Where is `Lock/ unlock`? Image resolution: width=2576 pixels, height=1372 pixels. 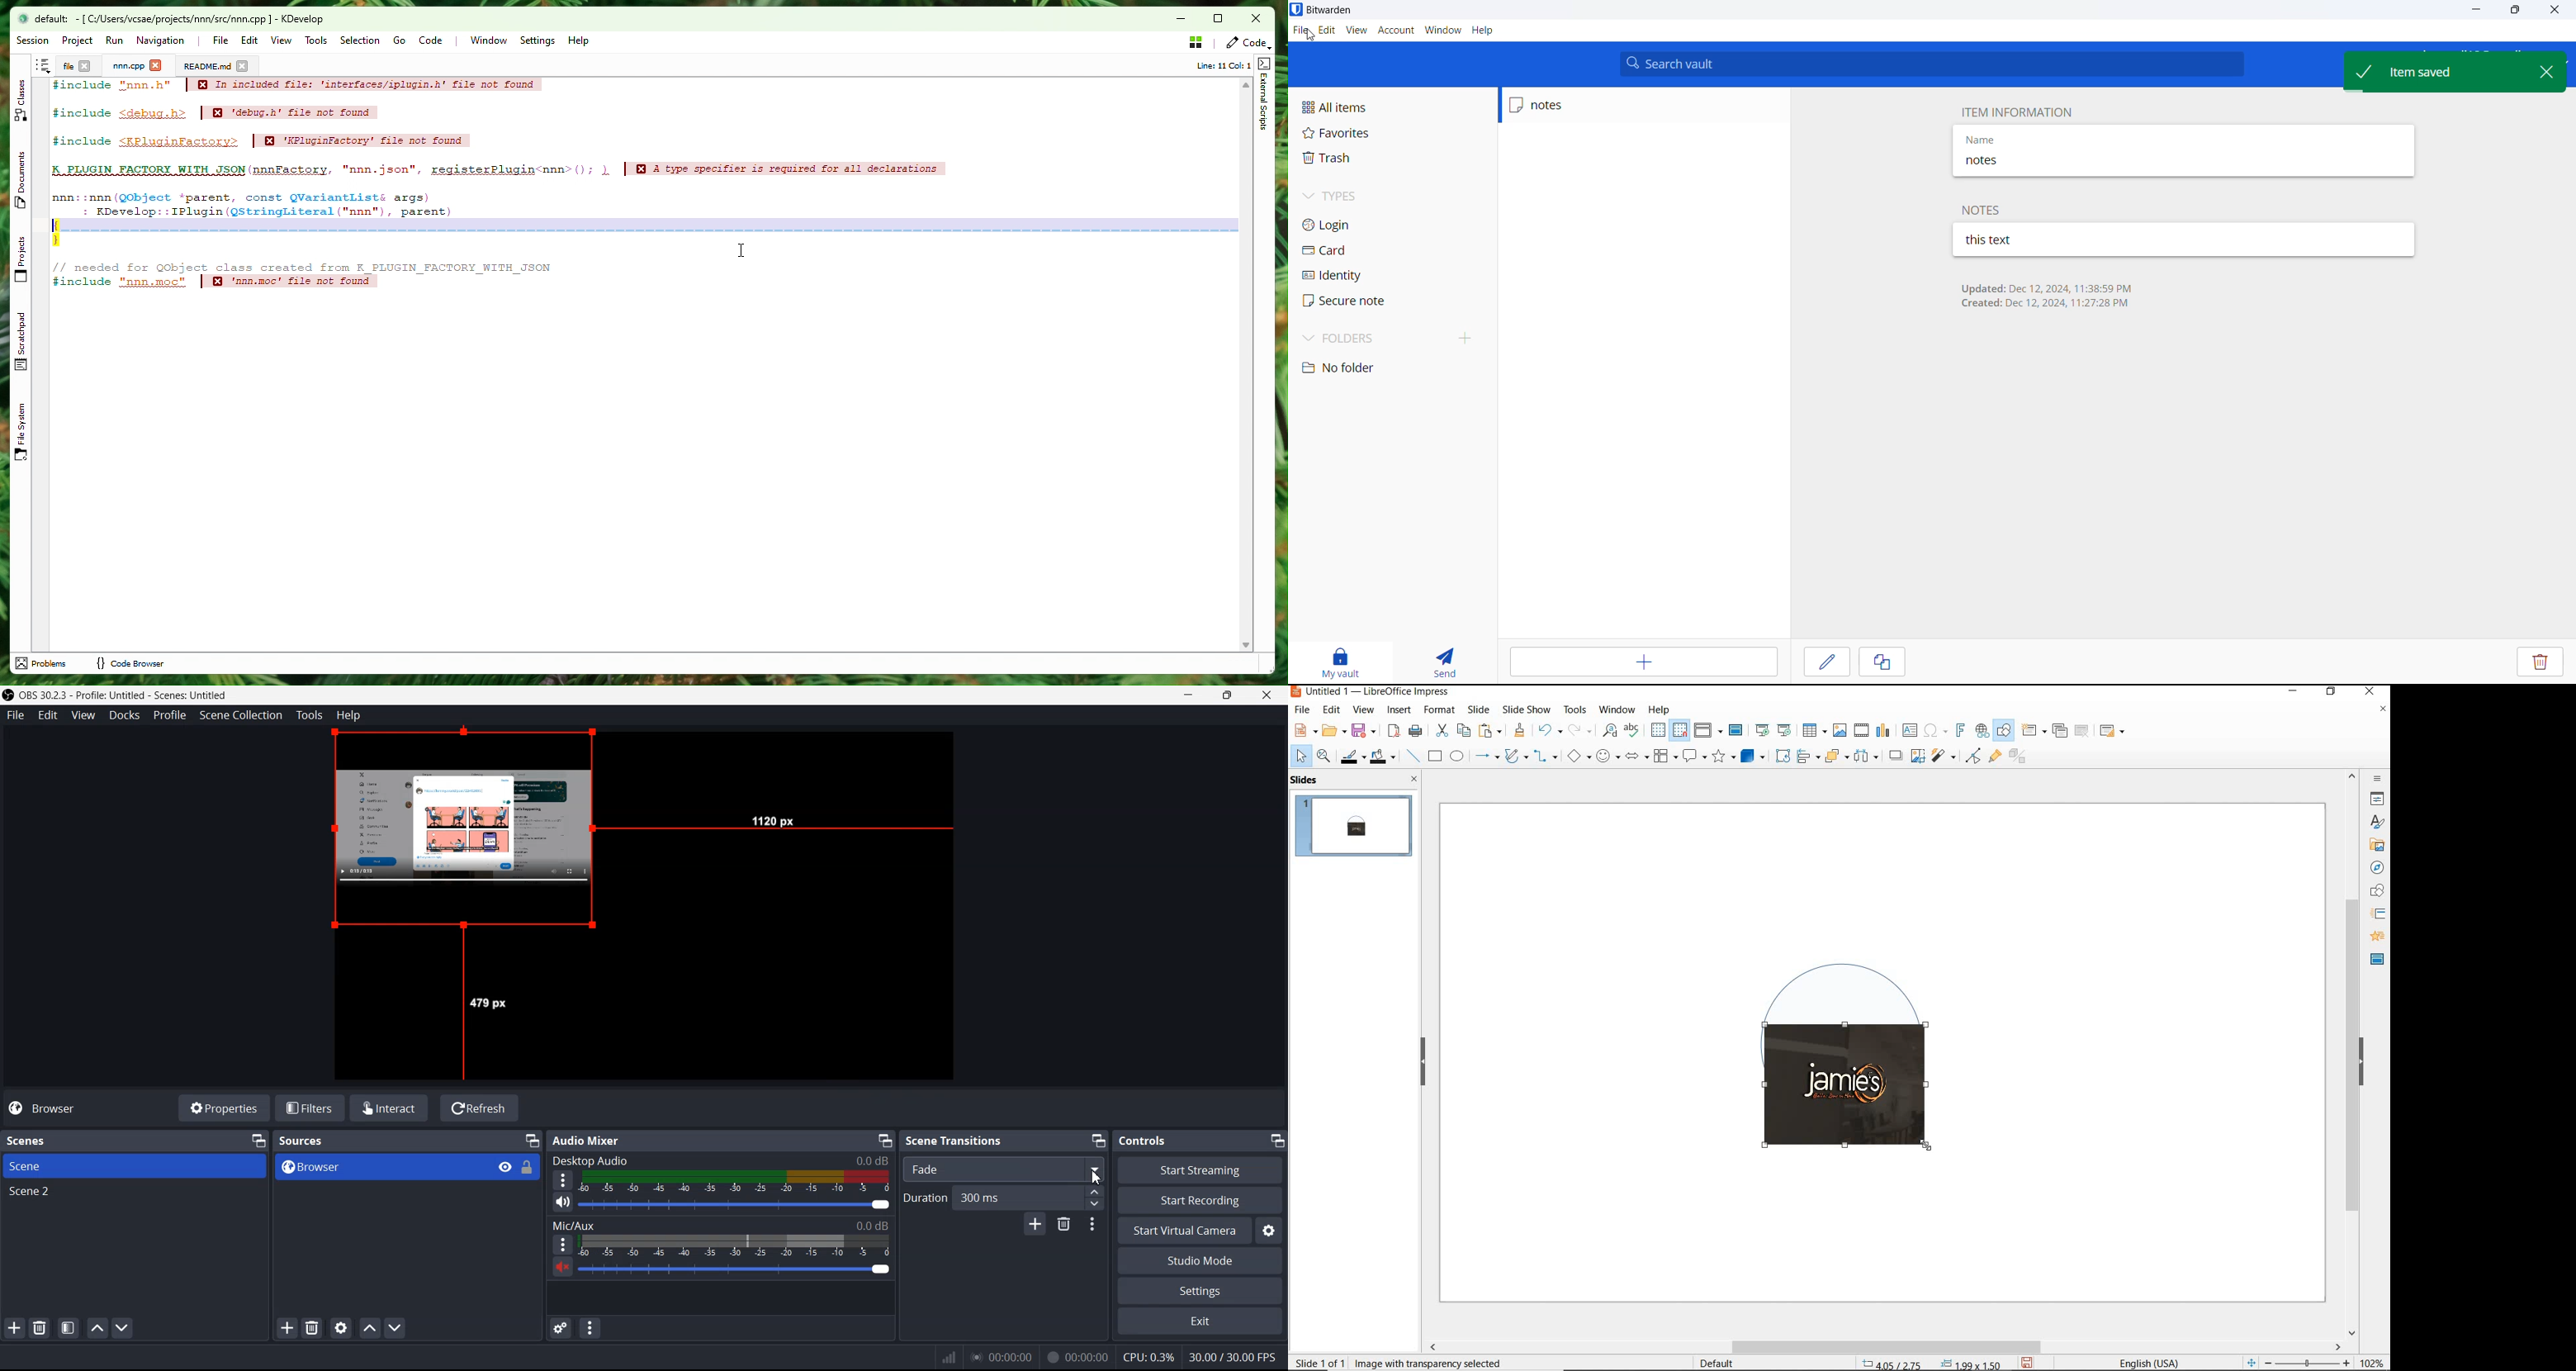
Lock/ unlock is located at coordinates (528, 1168).